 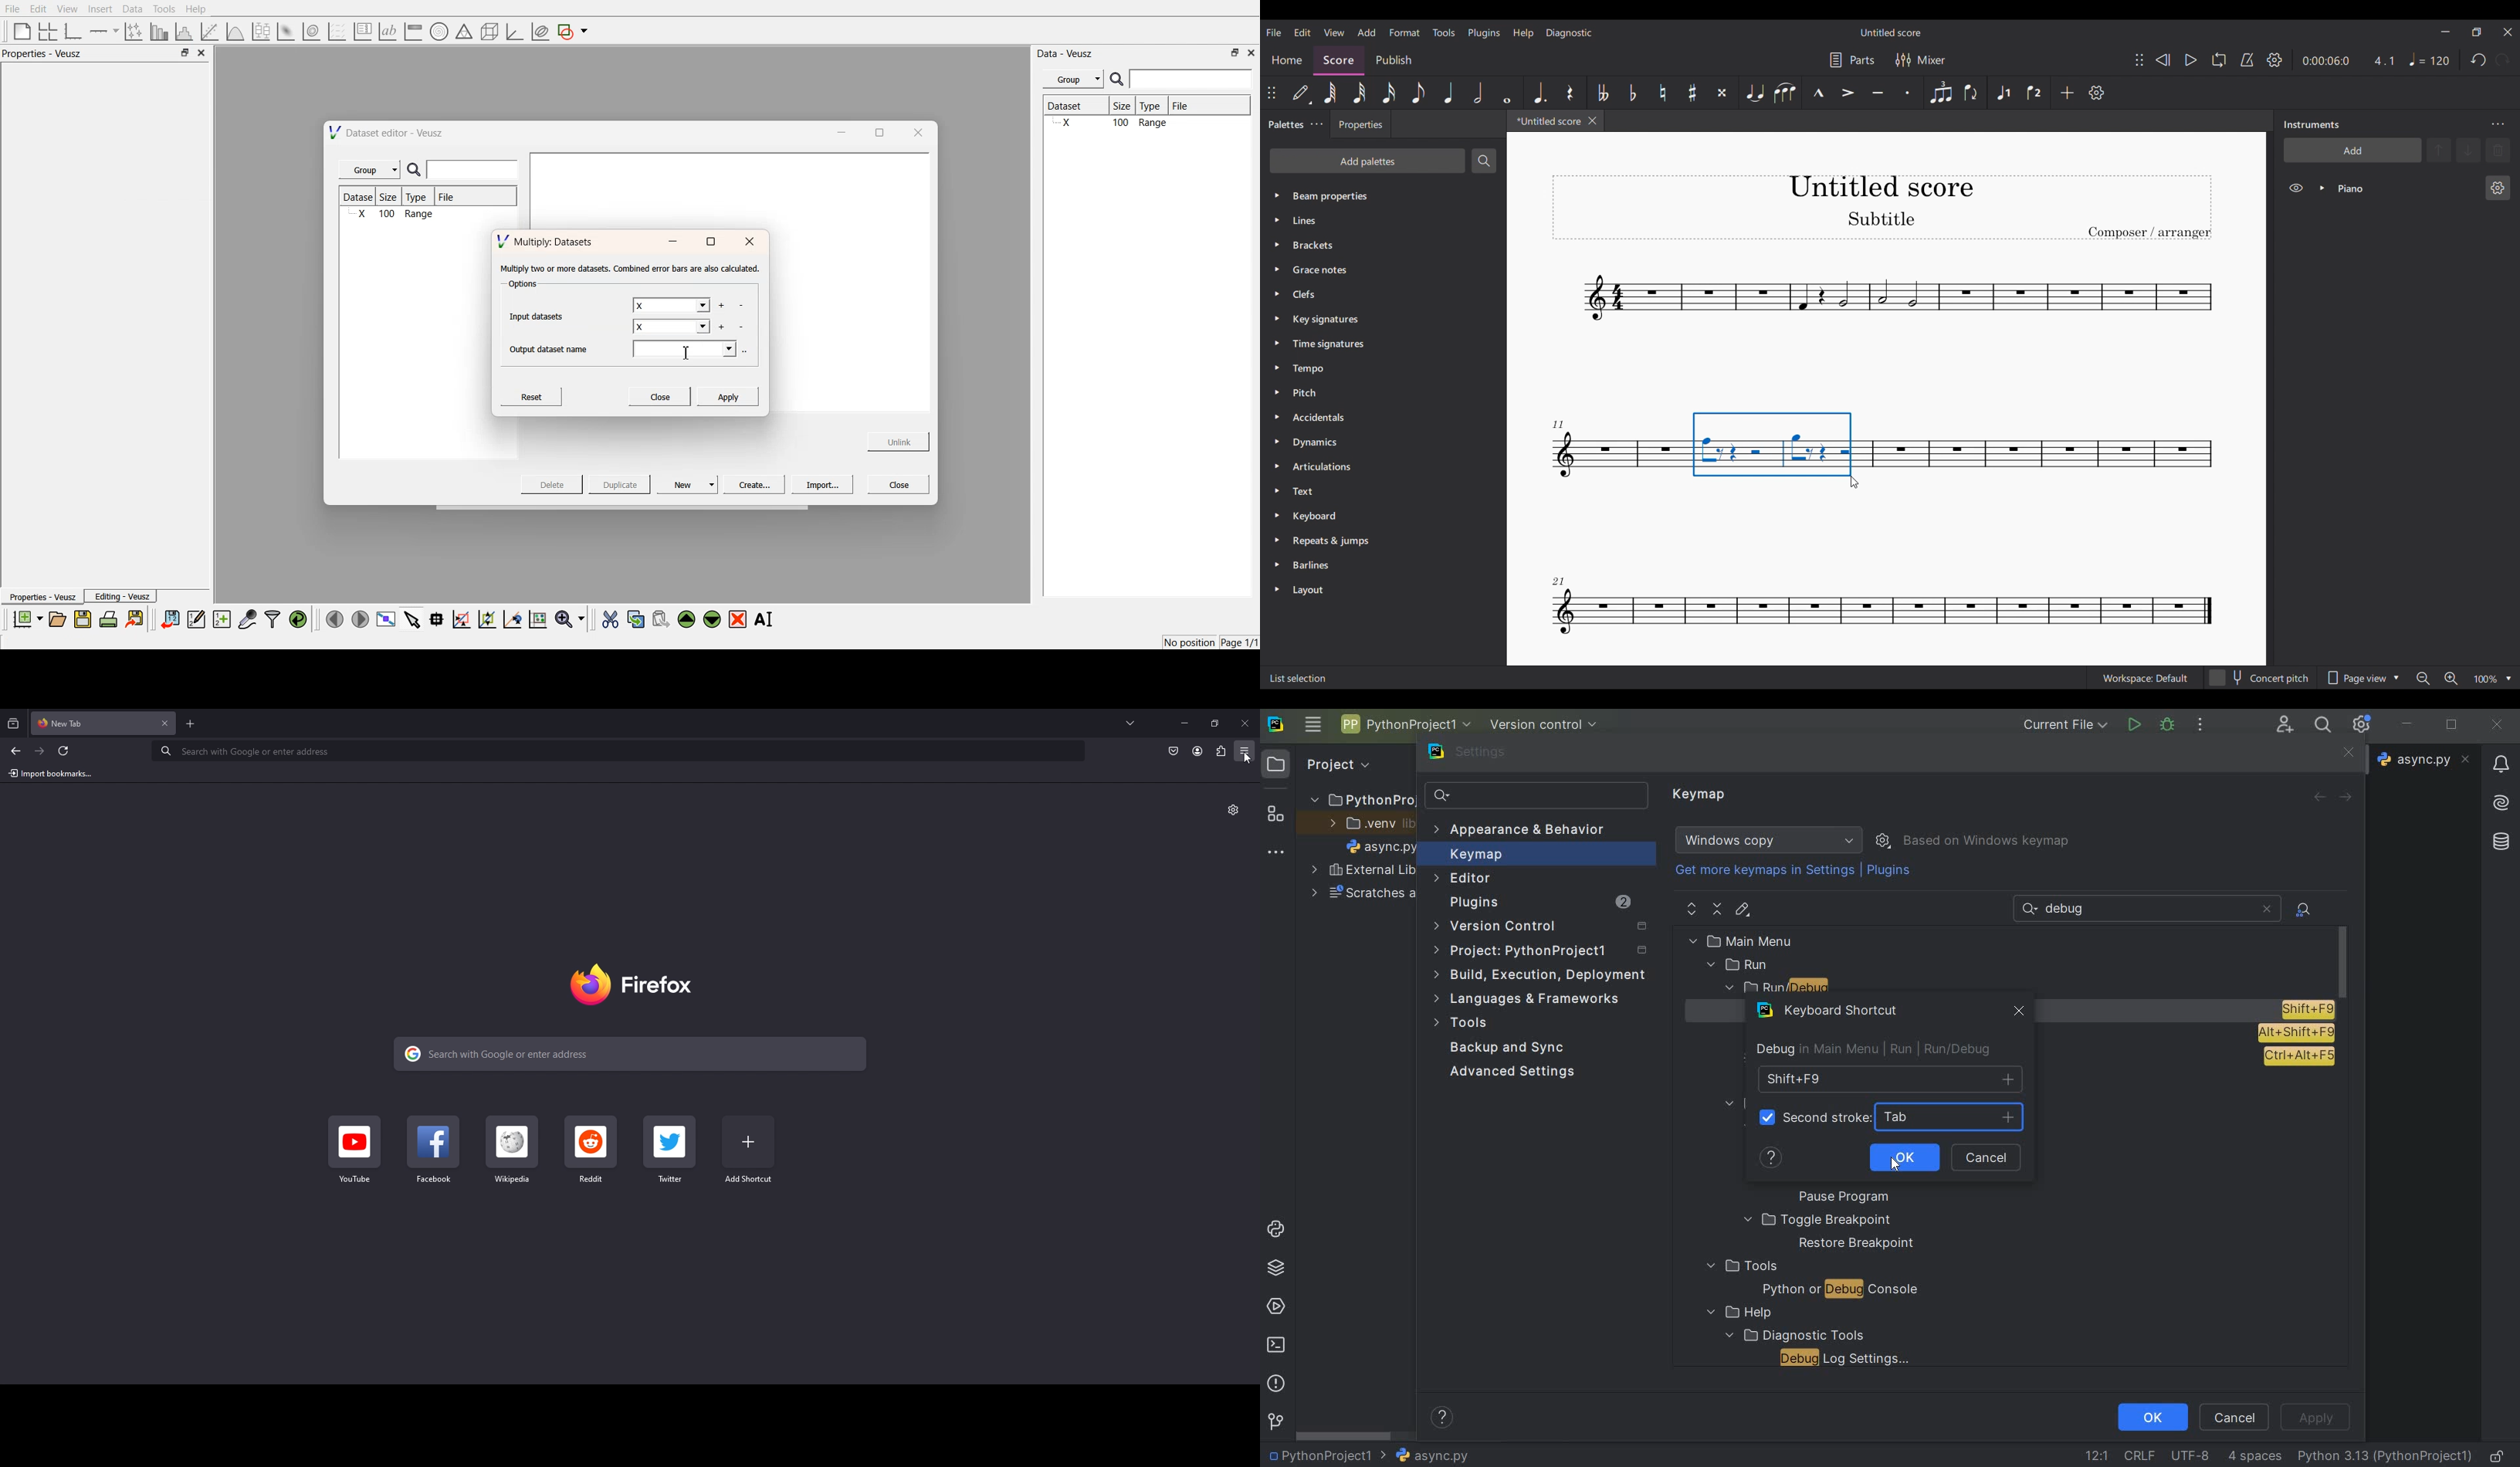 What do you see at coordinates (132, 9) in the screenshot?
I see `Data` at bounding box center [132, 9].